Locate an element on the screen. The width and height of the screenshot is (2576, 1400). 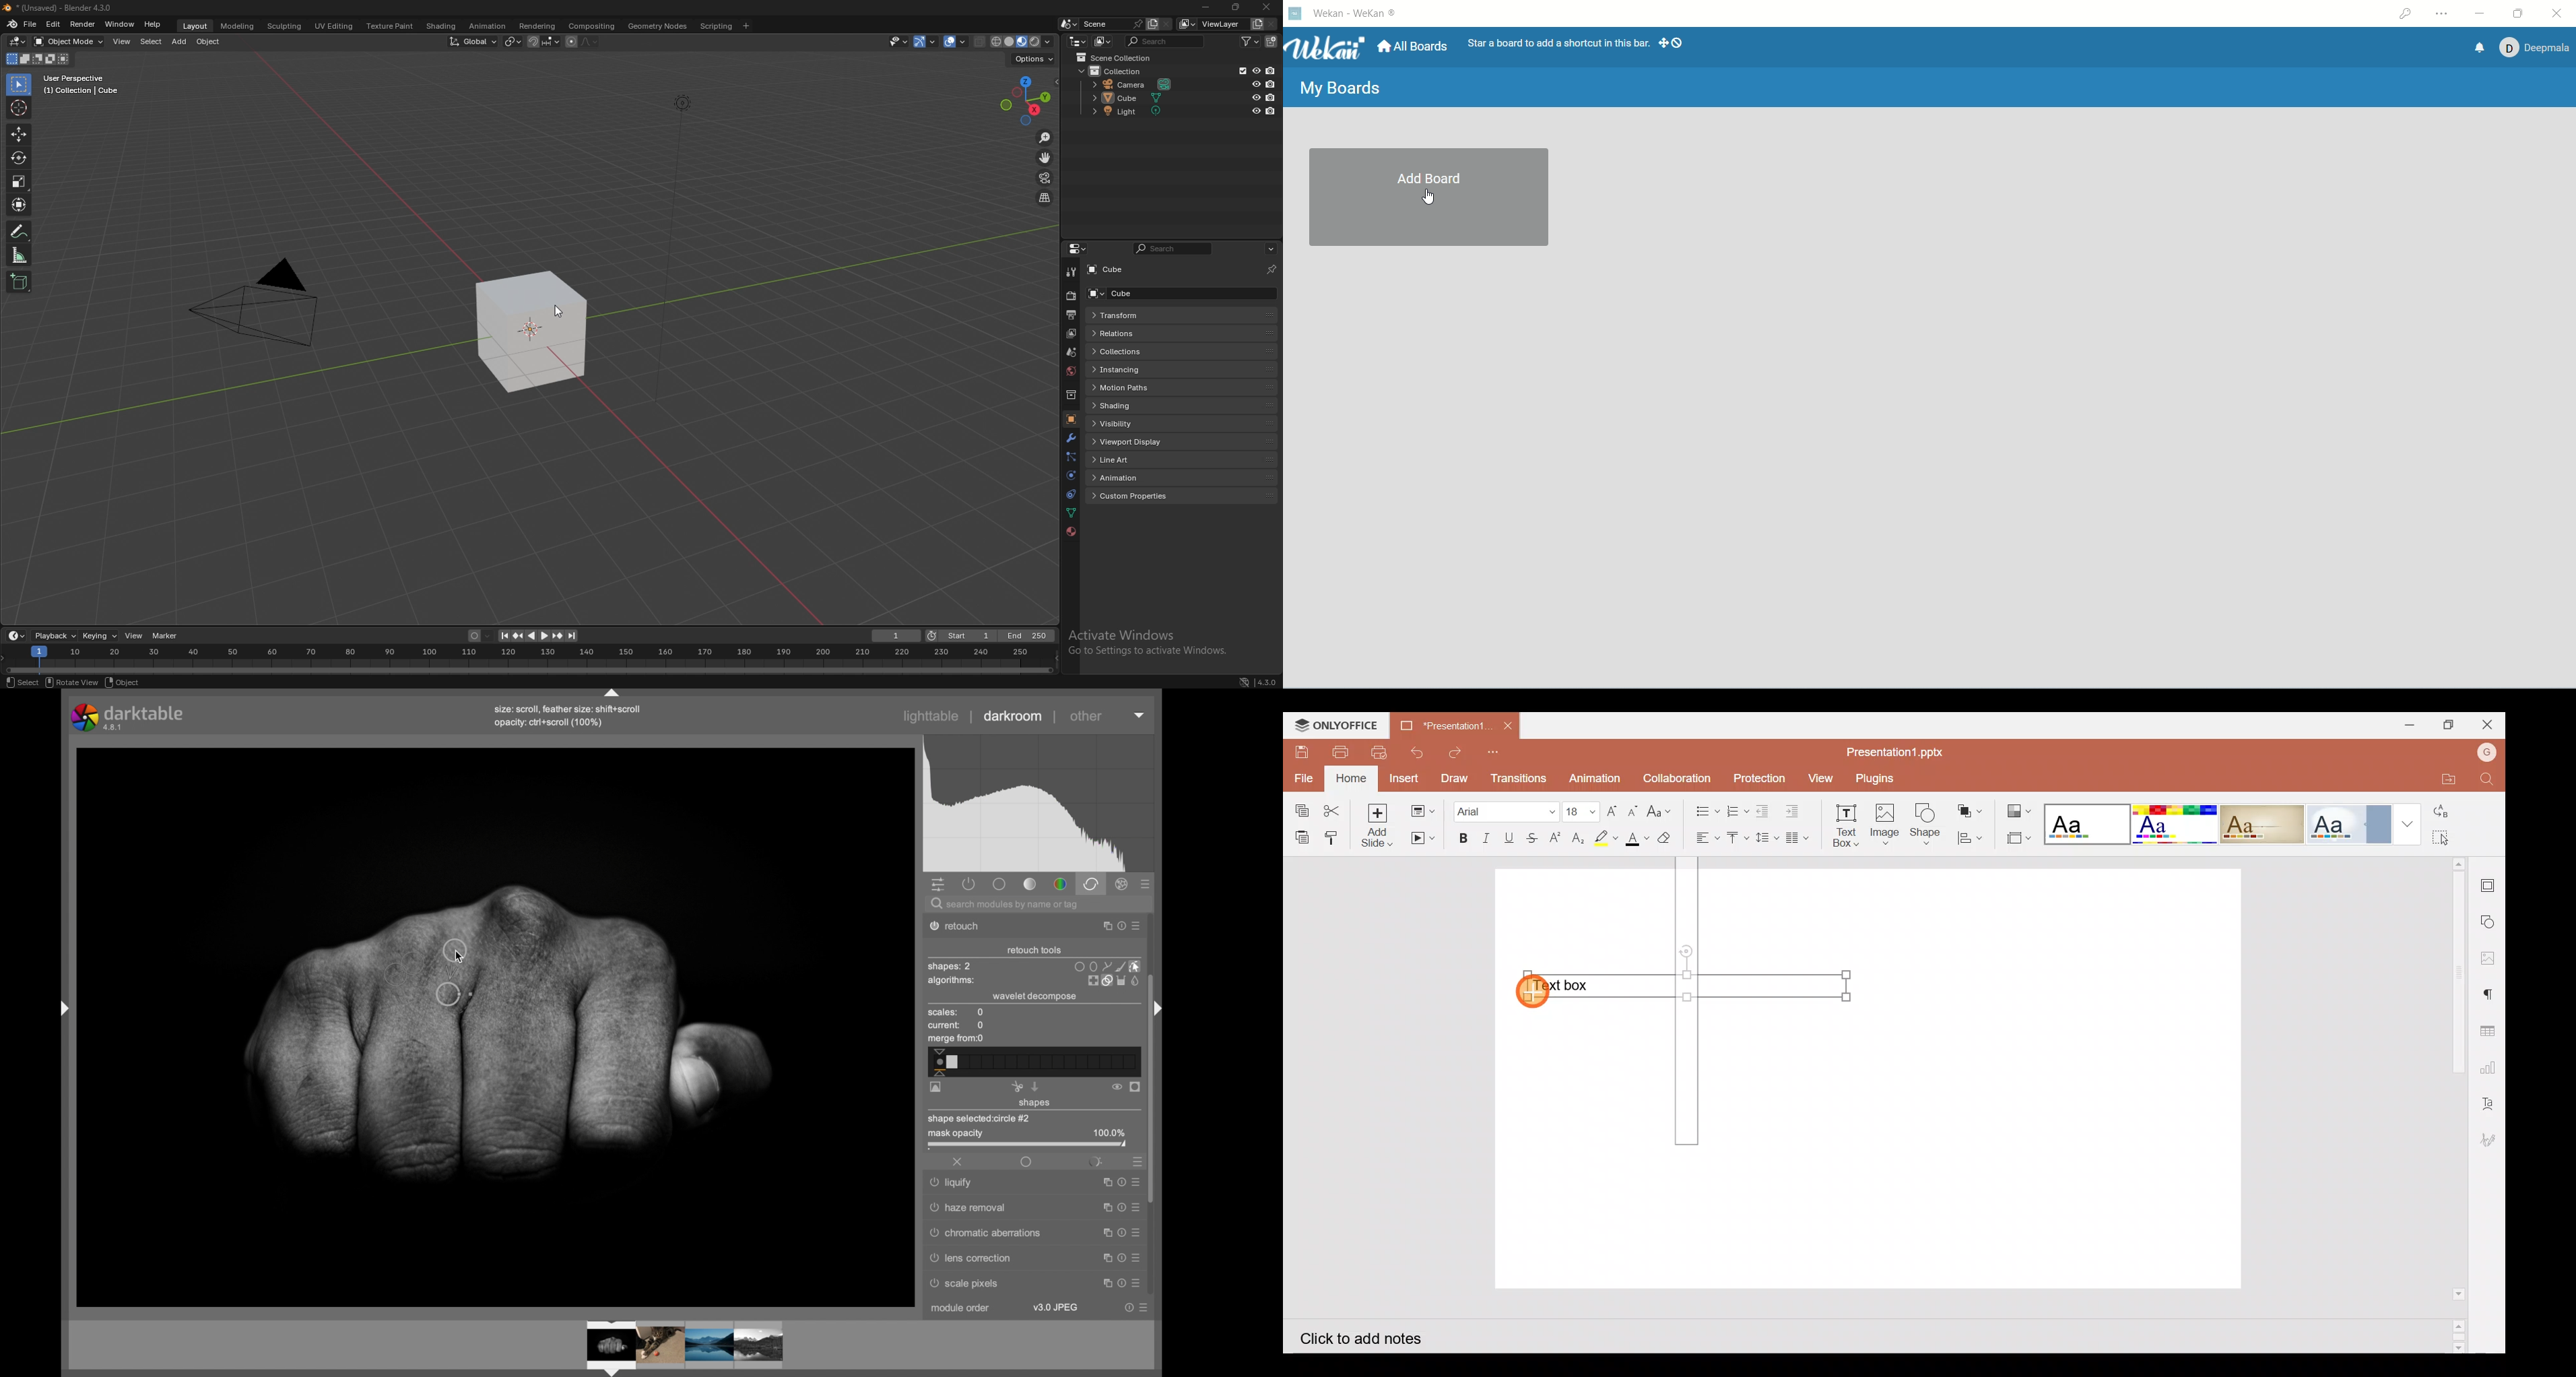
Protection is located at coordinates (1759, 779).